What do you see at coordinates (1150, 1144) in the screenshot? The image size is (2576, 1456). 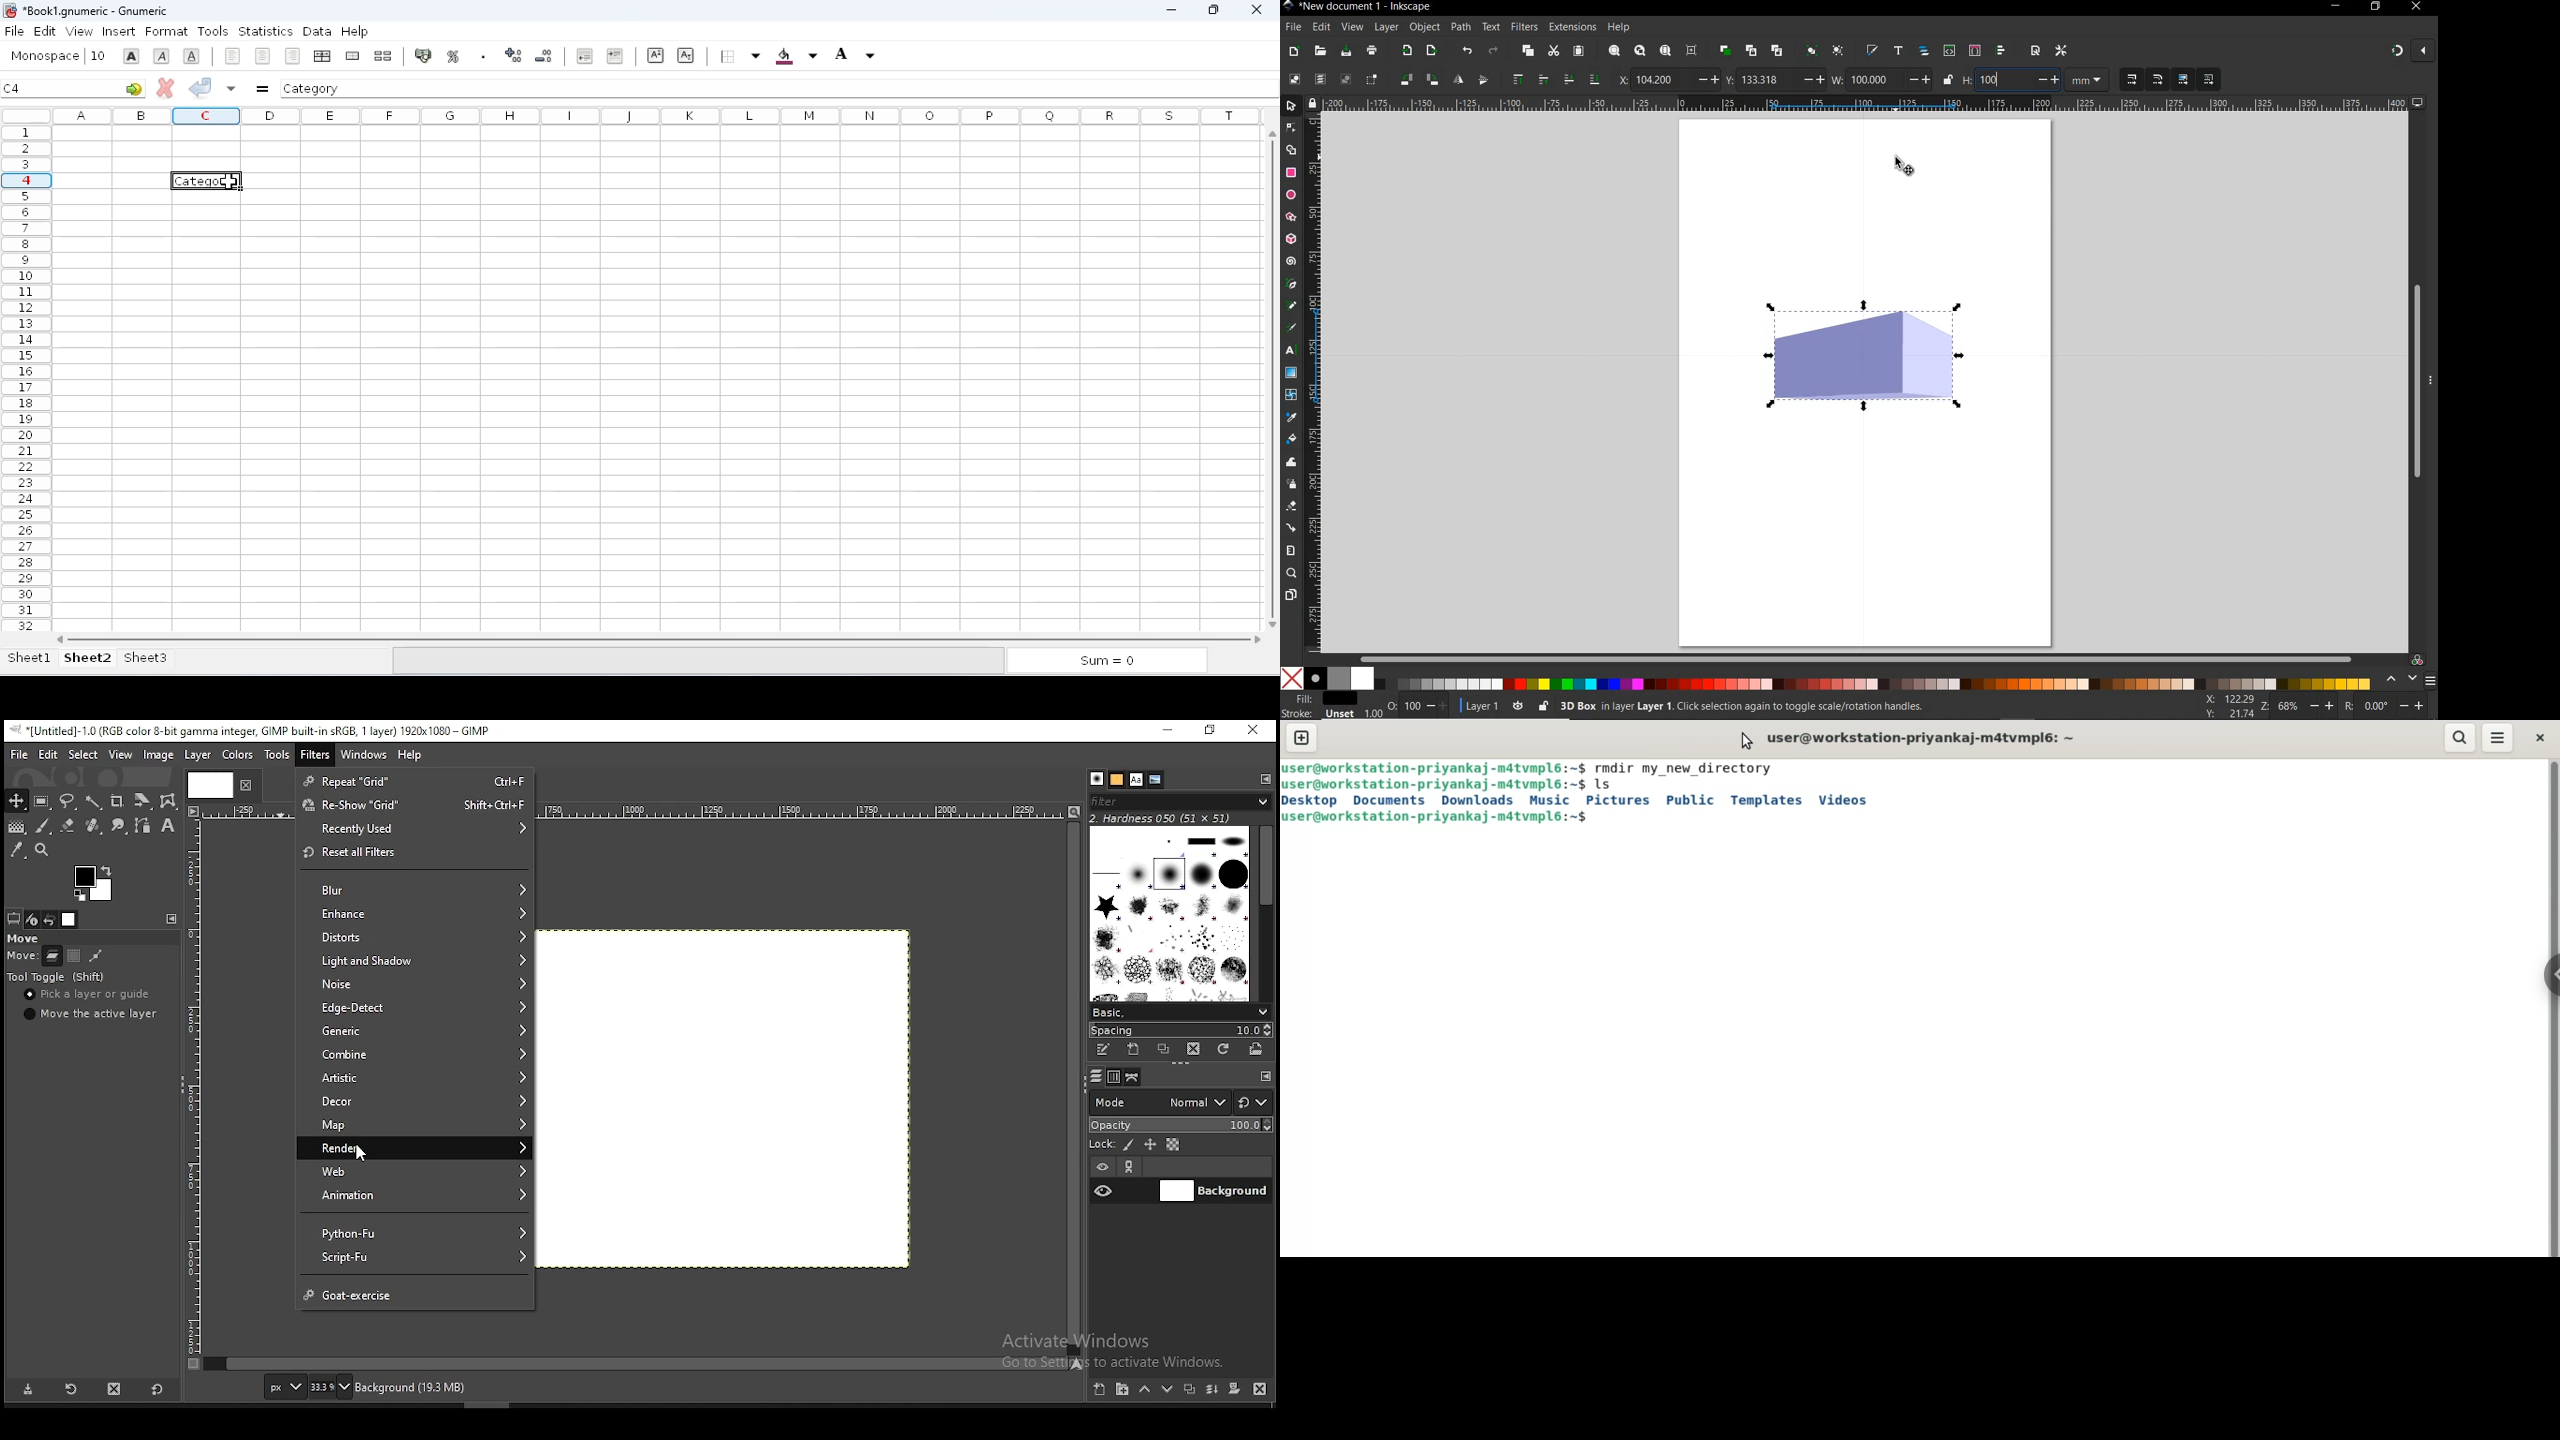 I see `lock size and position` at bounding box center [1150, 1144].